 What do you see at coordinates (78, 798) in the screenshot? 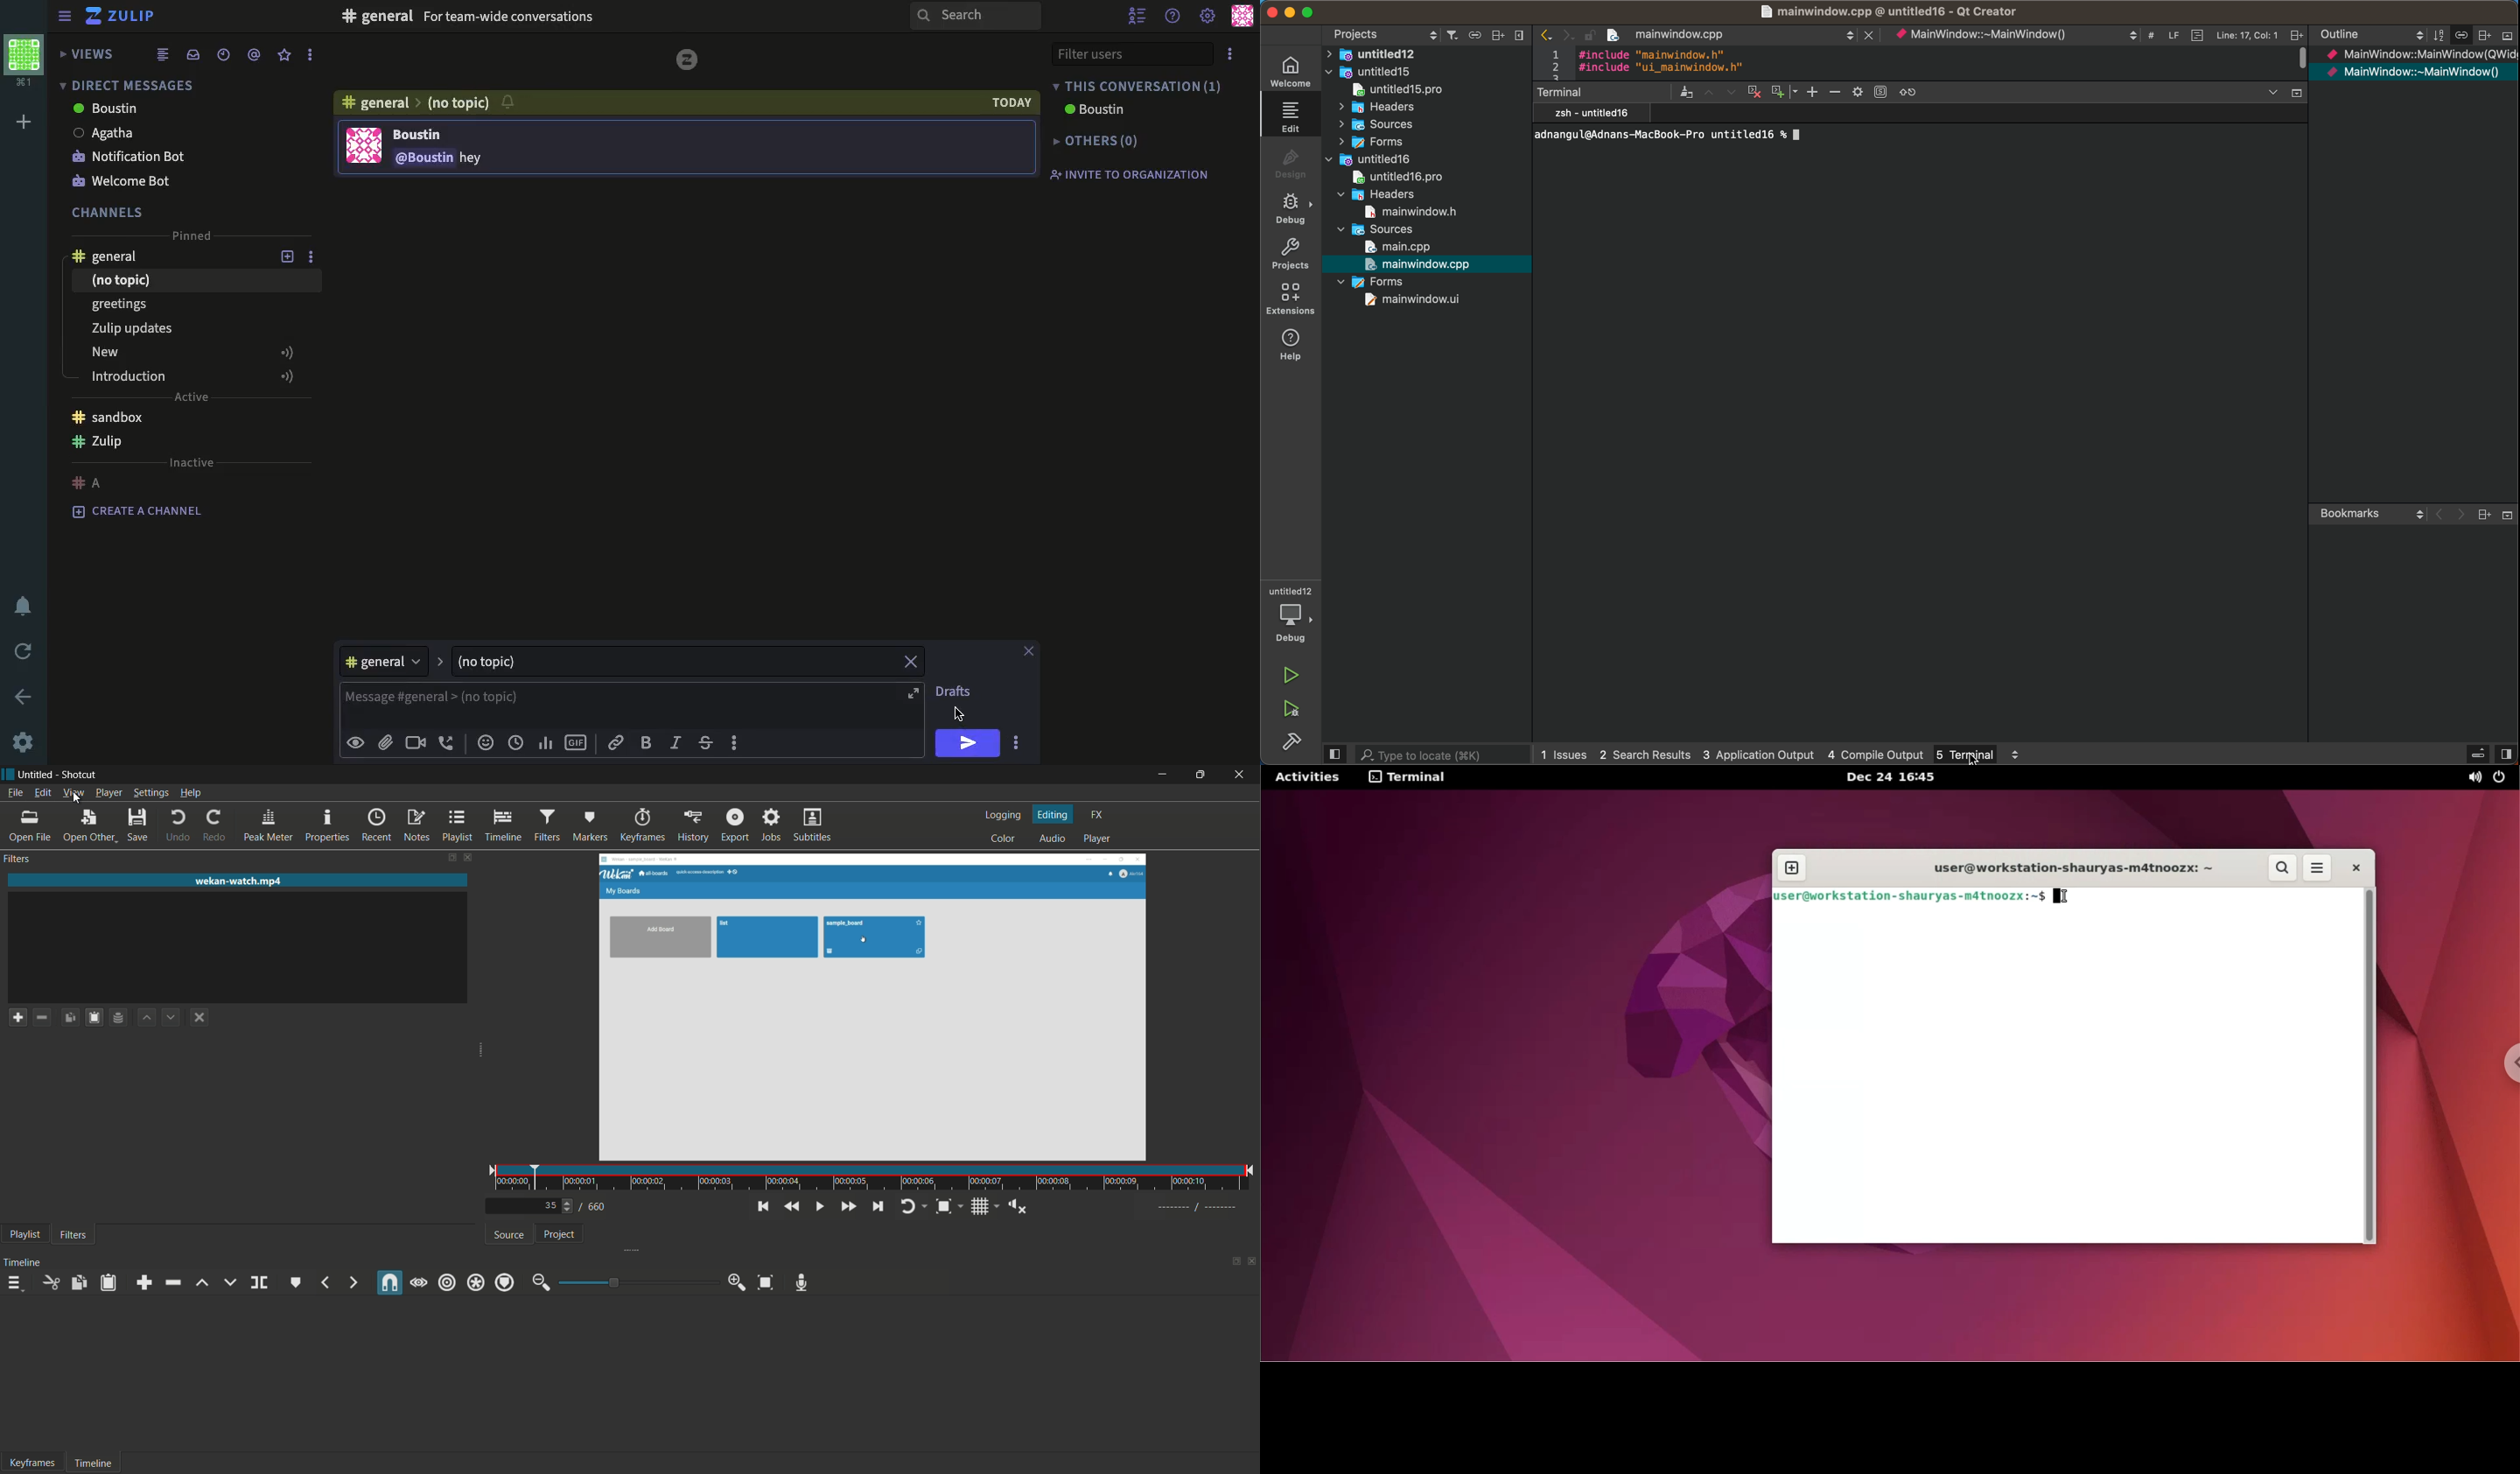
I see `Cursor` at bounding box center [78, 798].